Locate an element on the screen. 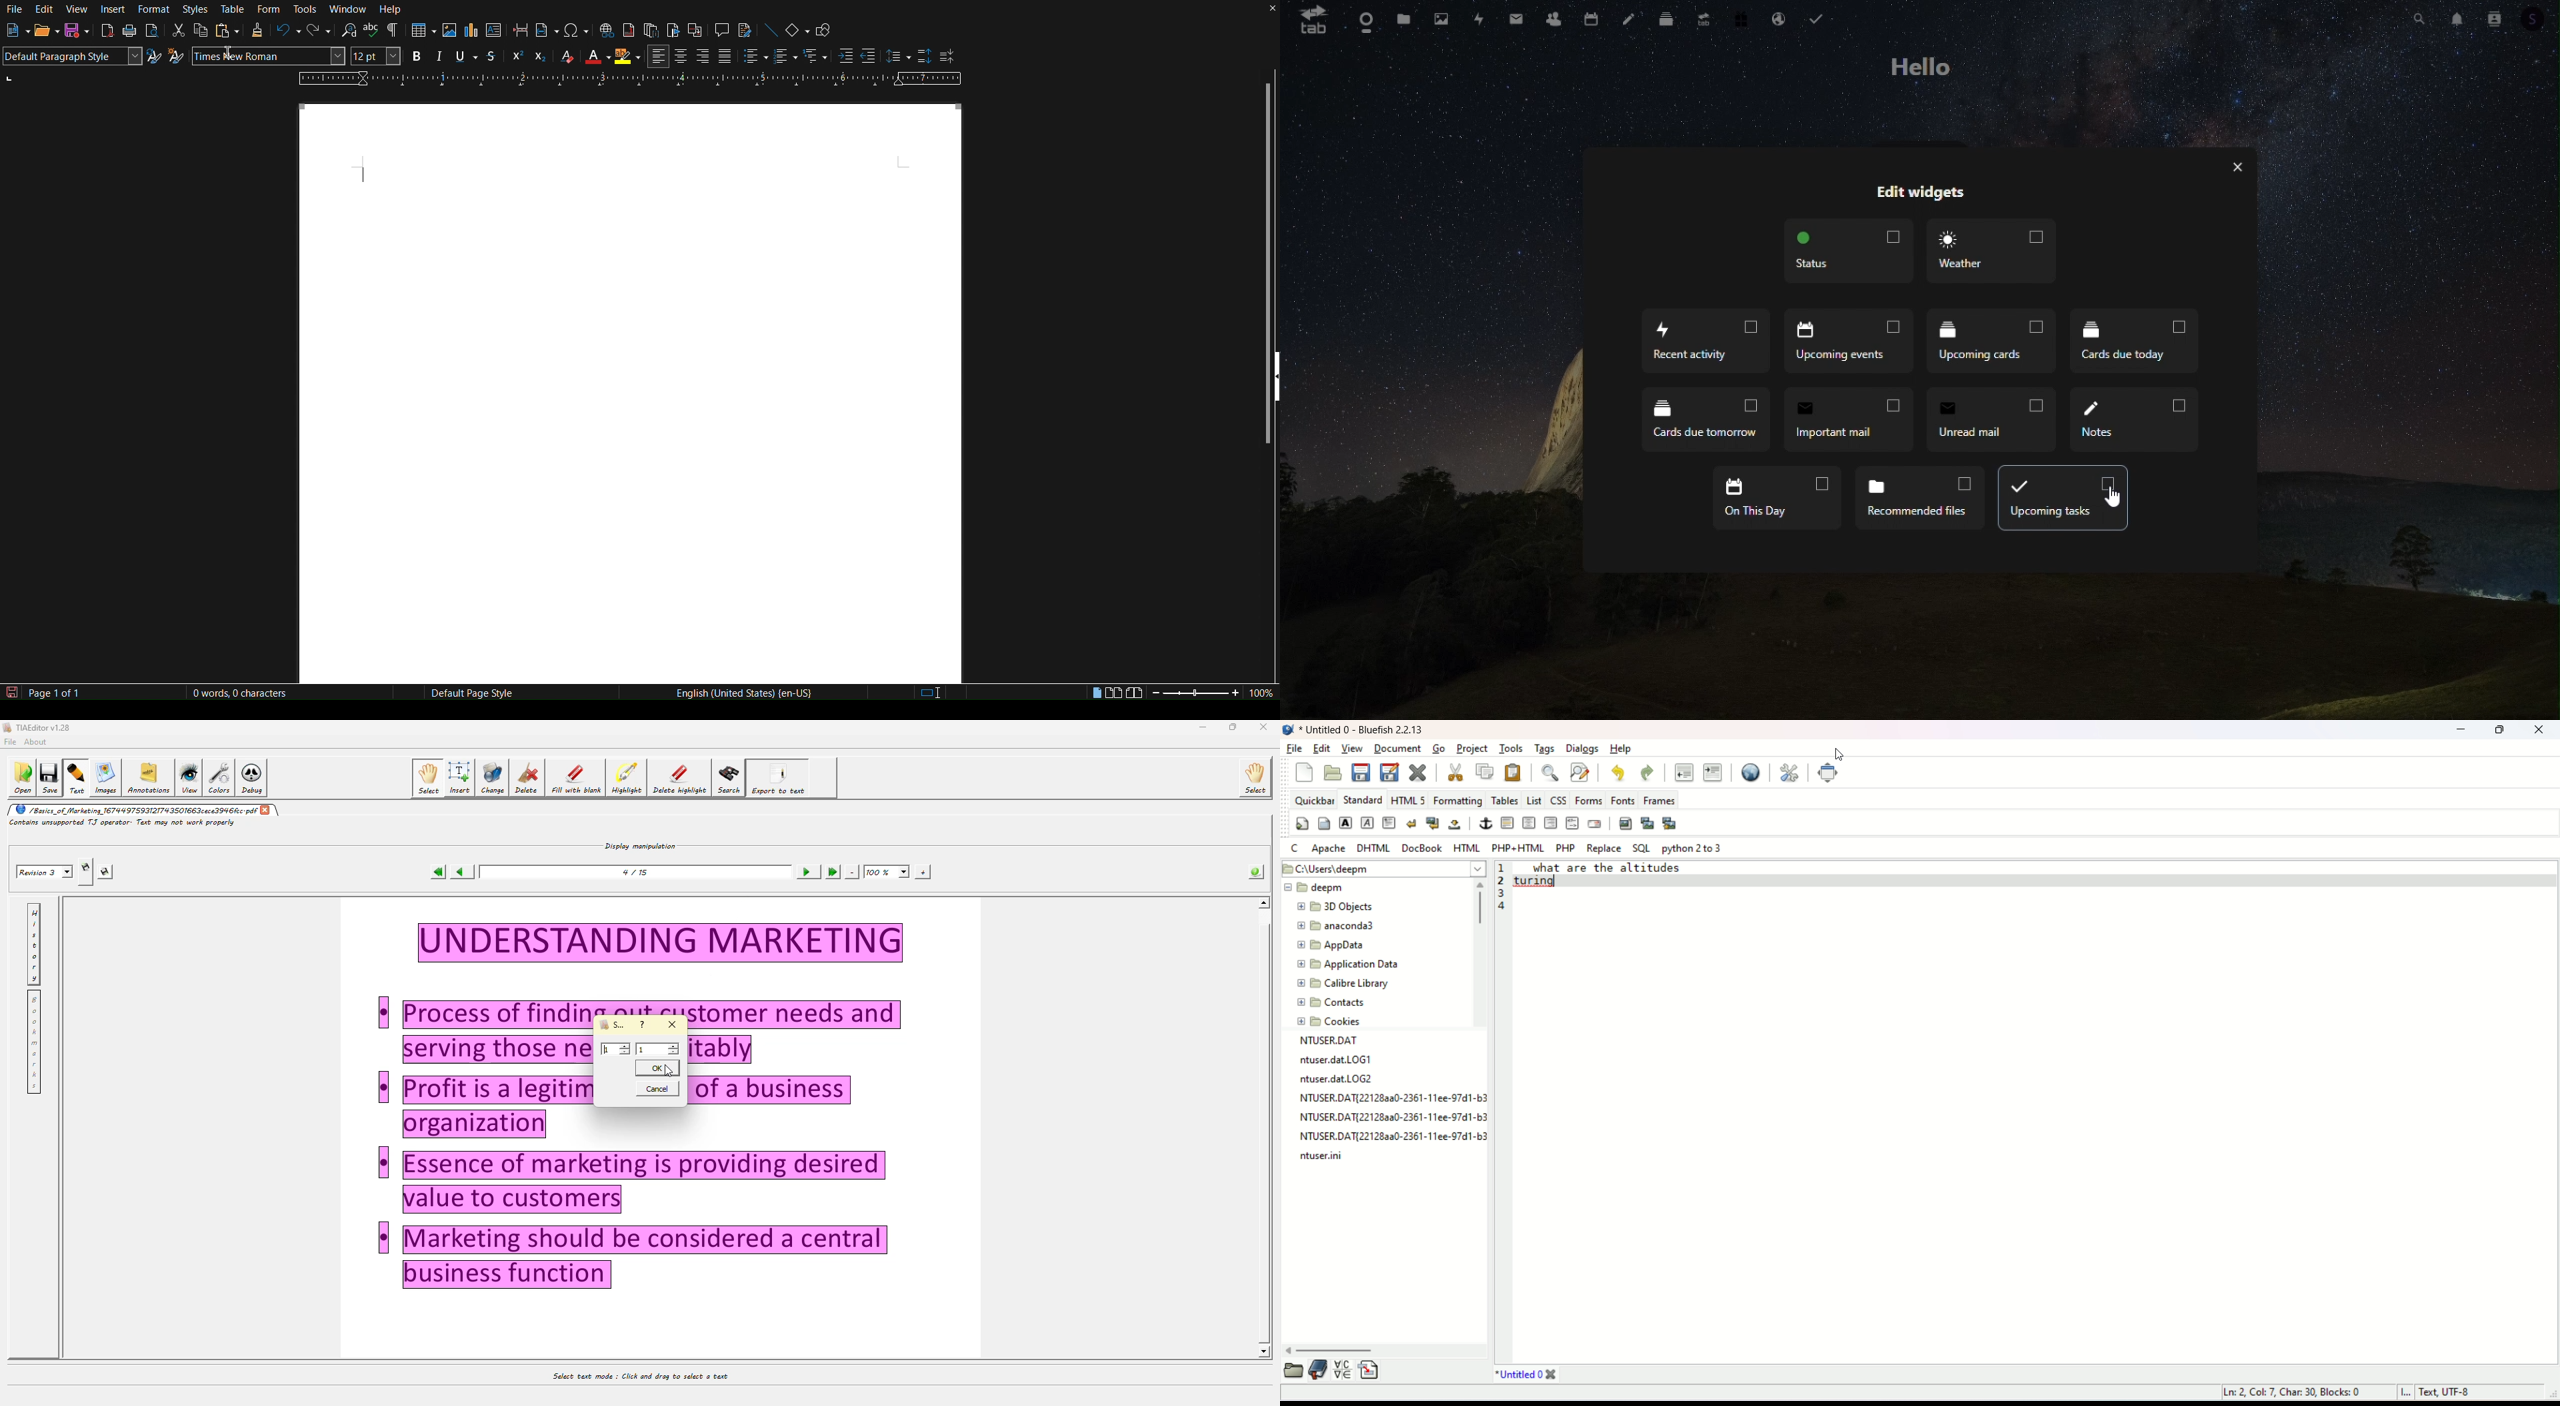 This screenshot has height=1428, width=2576. Increase Paragraph Spacing is located at coordinates (926, 58).